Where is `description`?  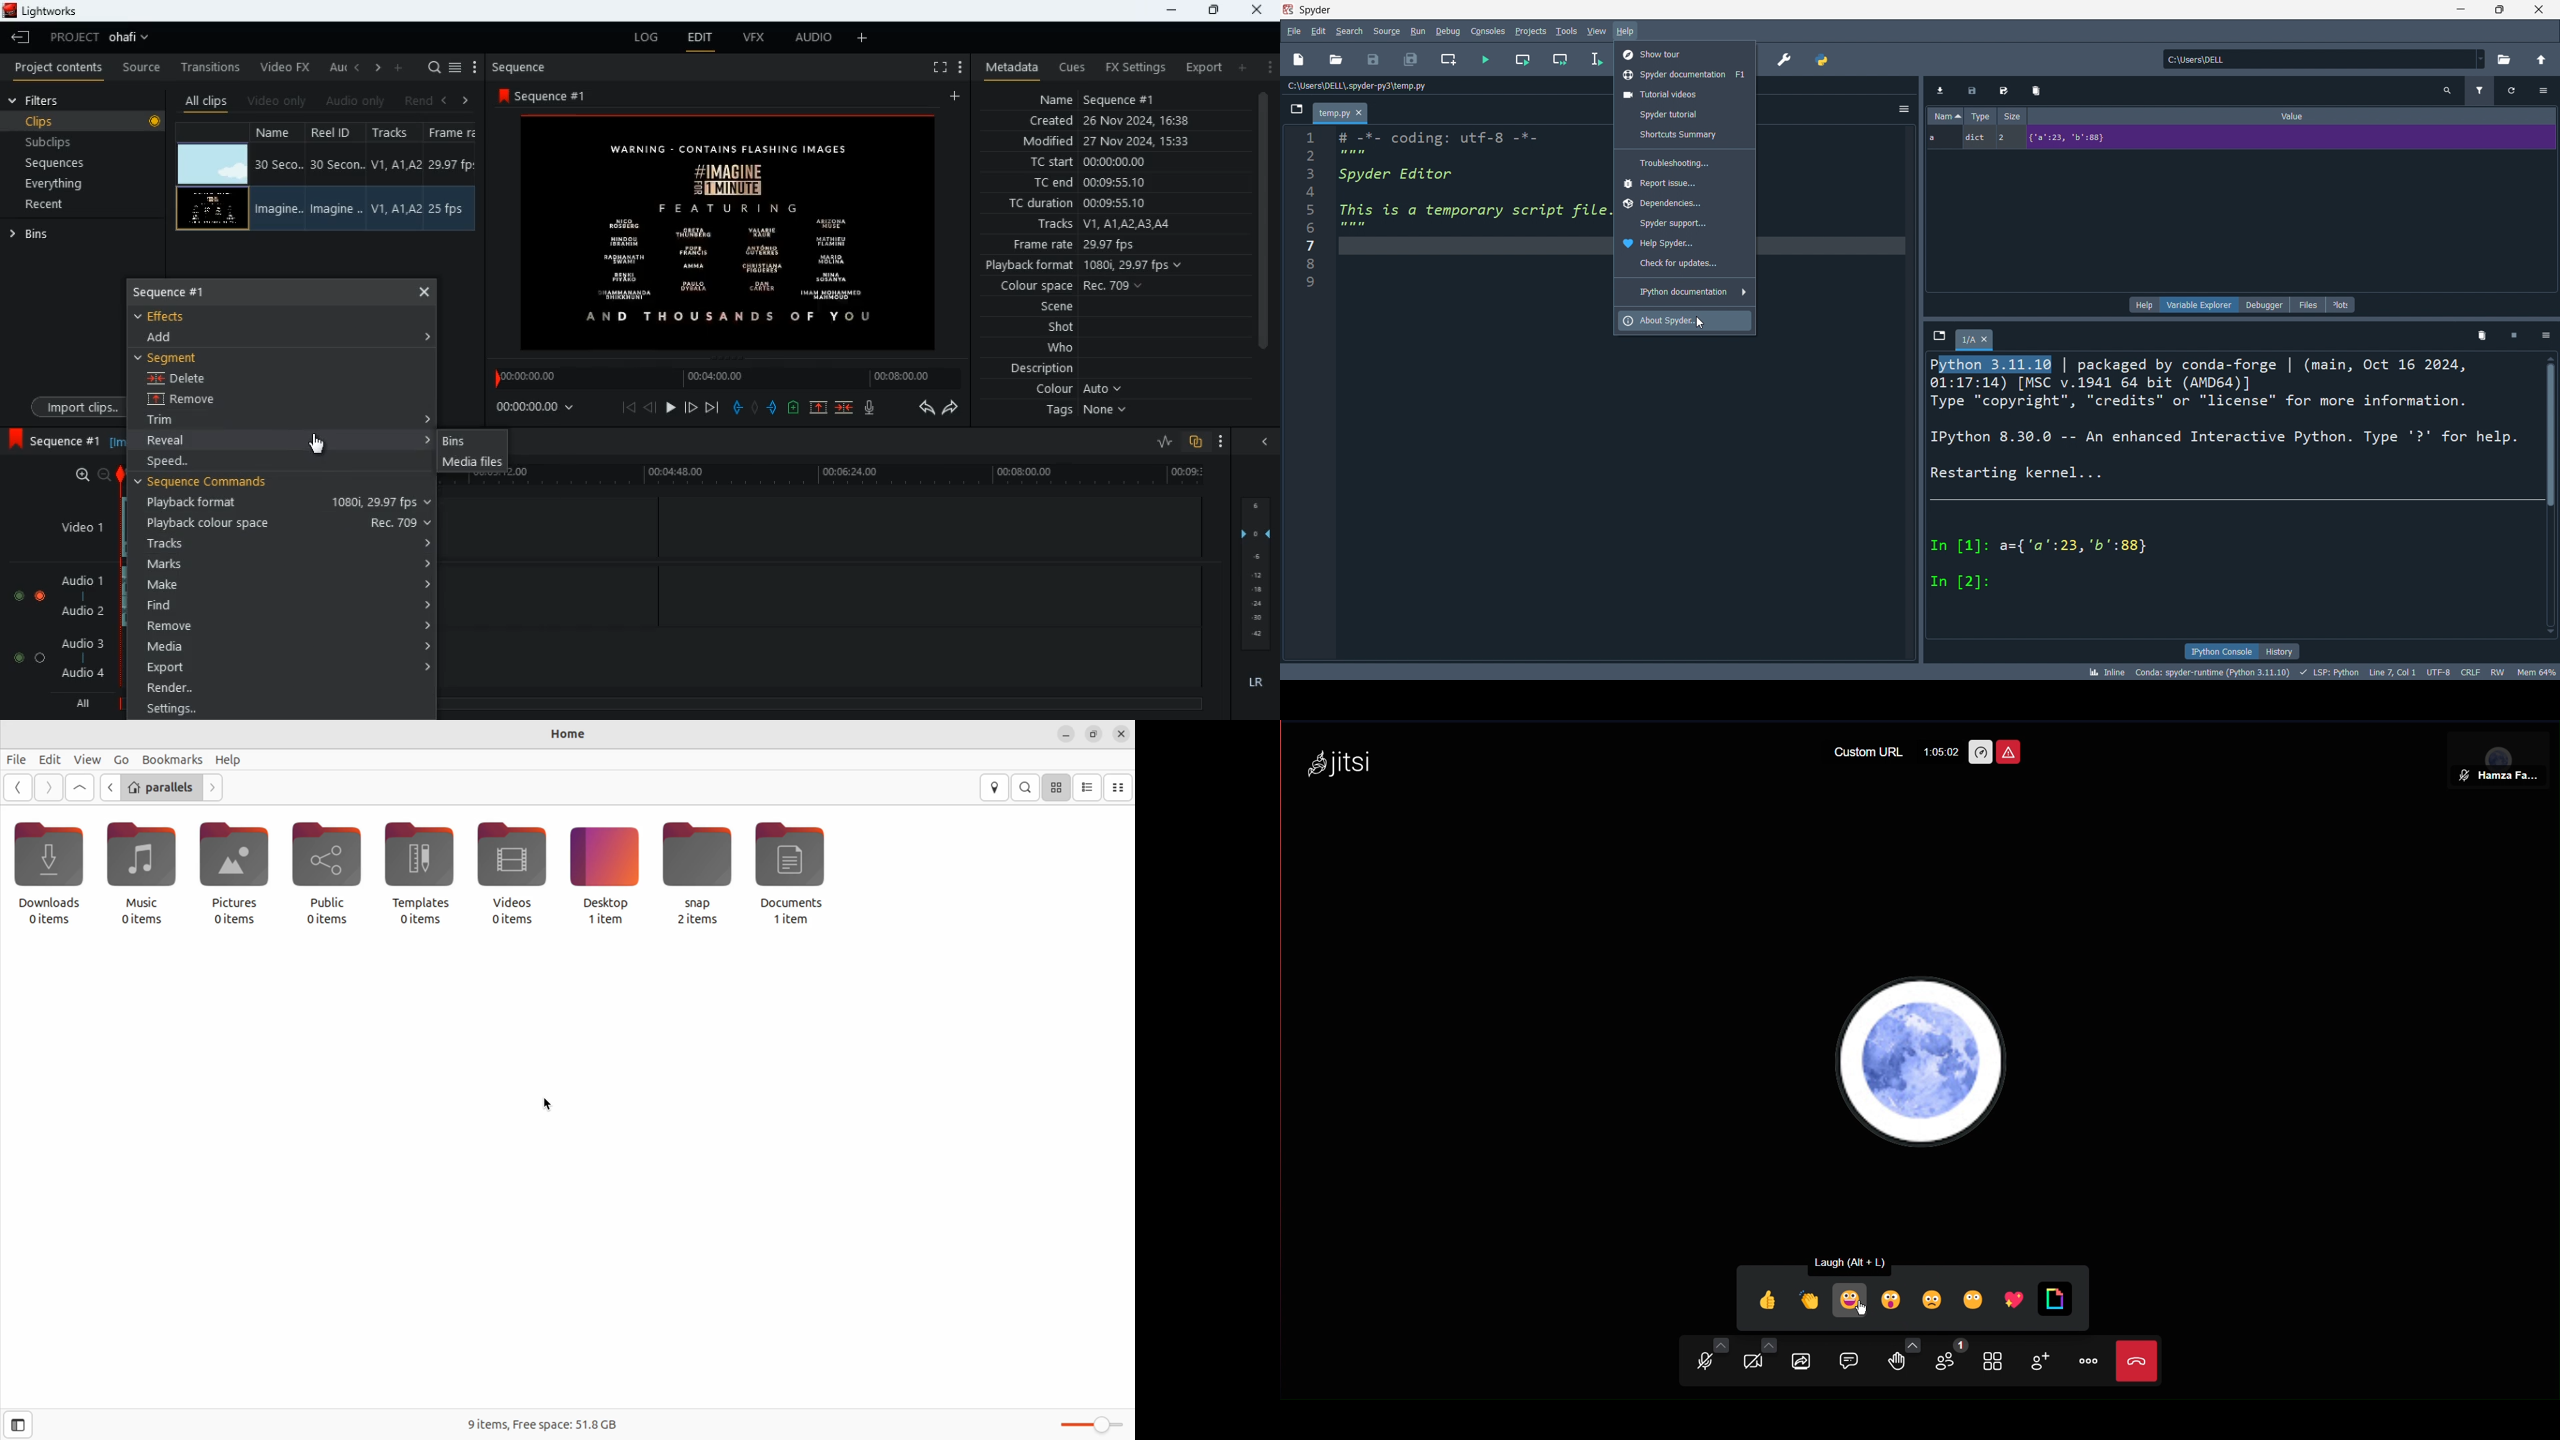 description is located at coordinates (1033, 369).